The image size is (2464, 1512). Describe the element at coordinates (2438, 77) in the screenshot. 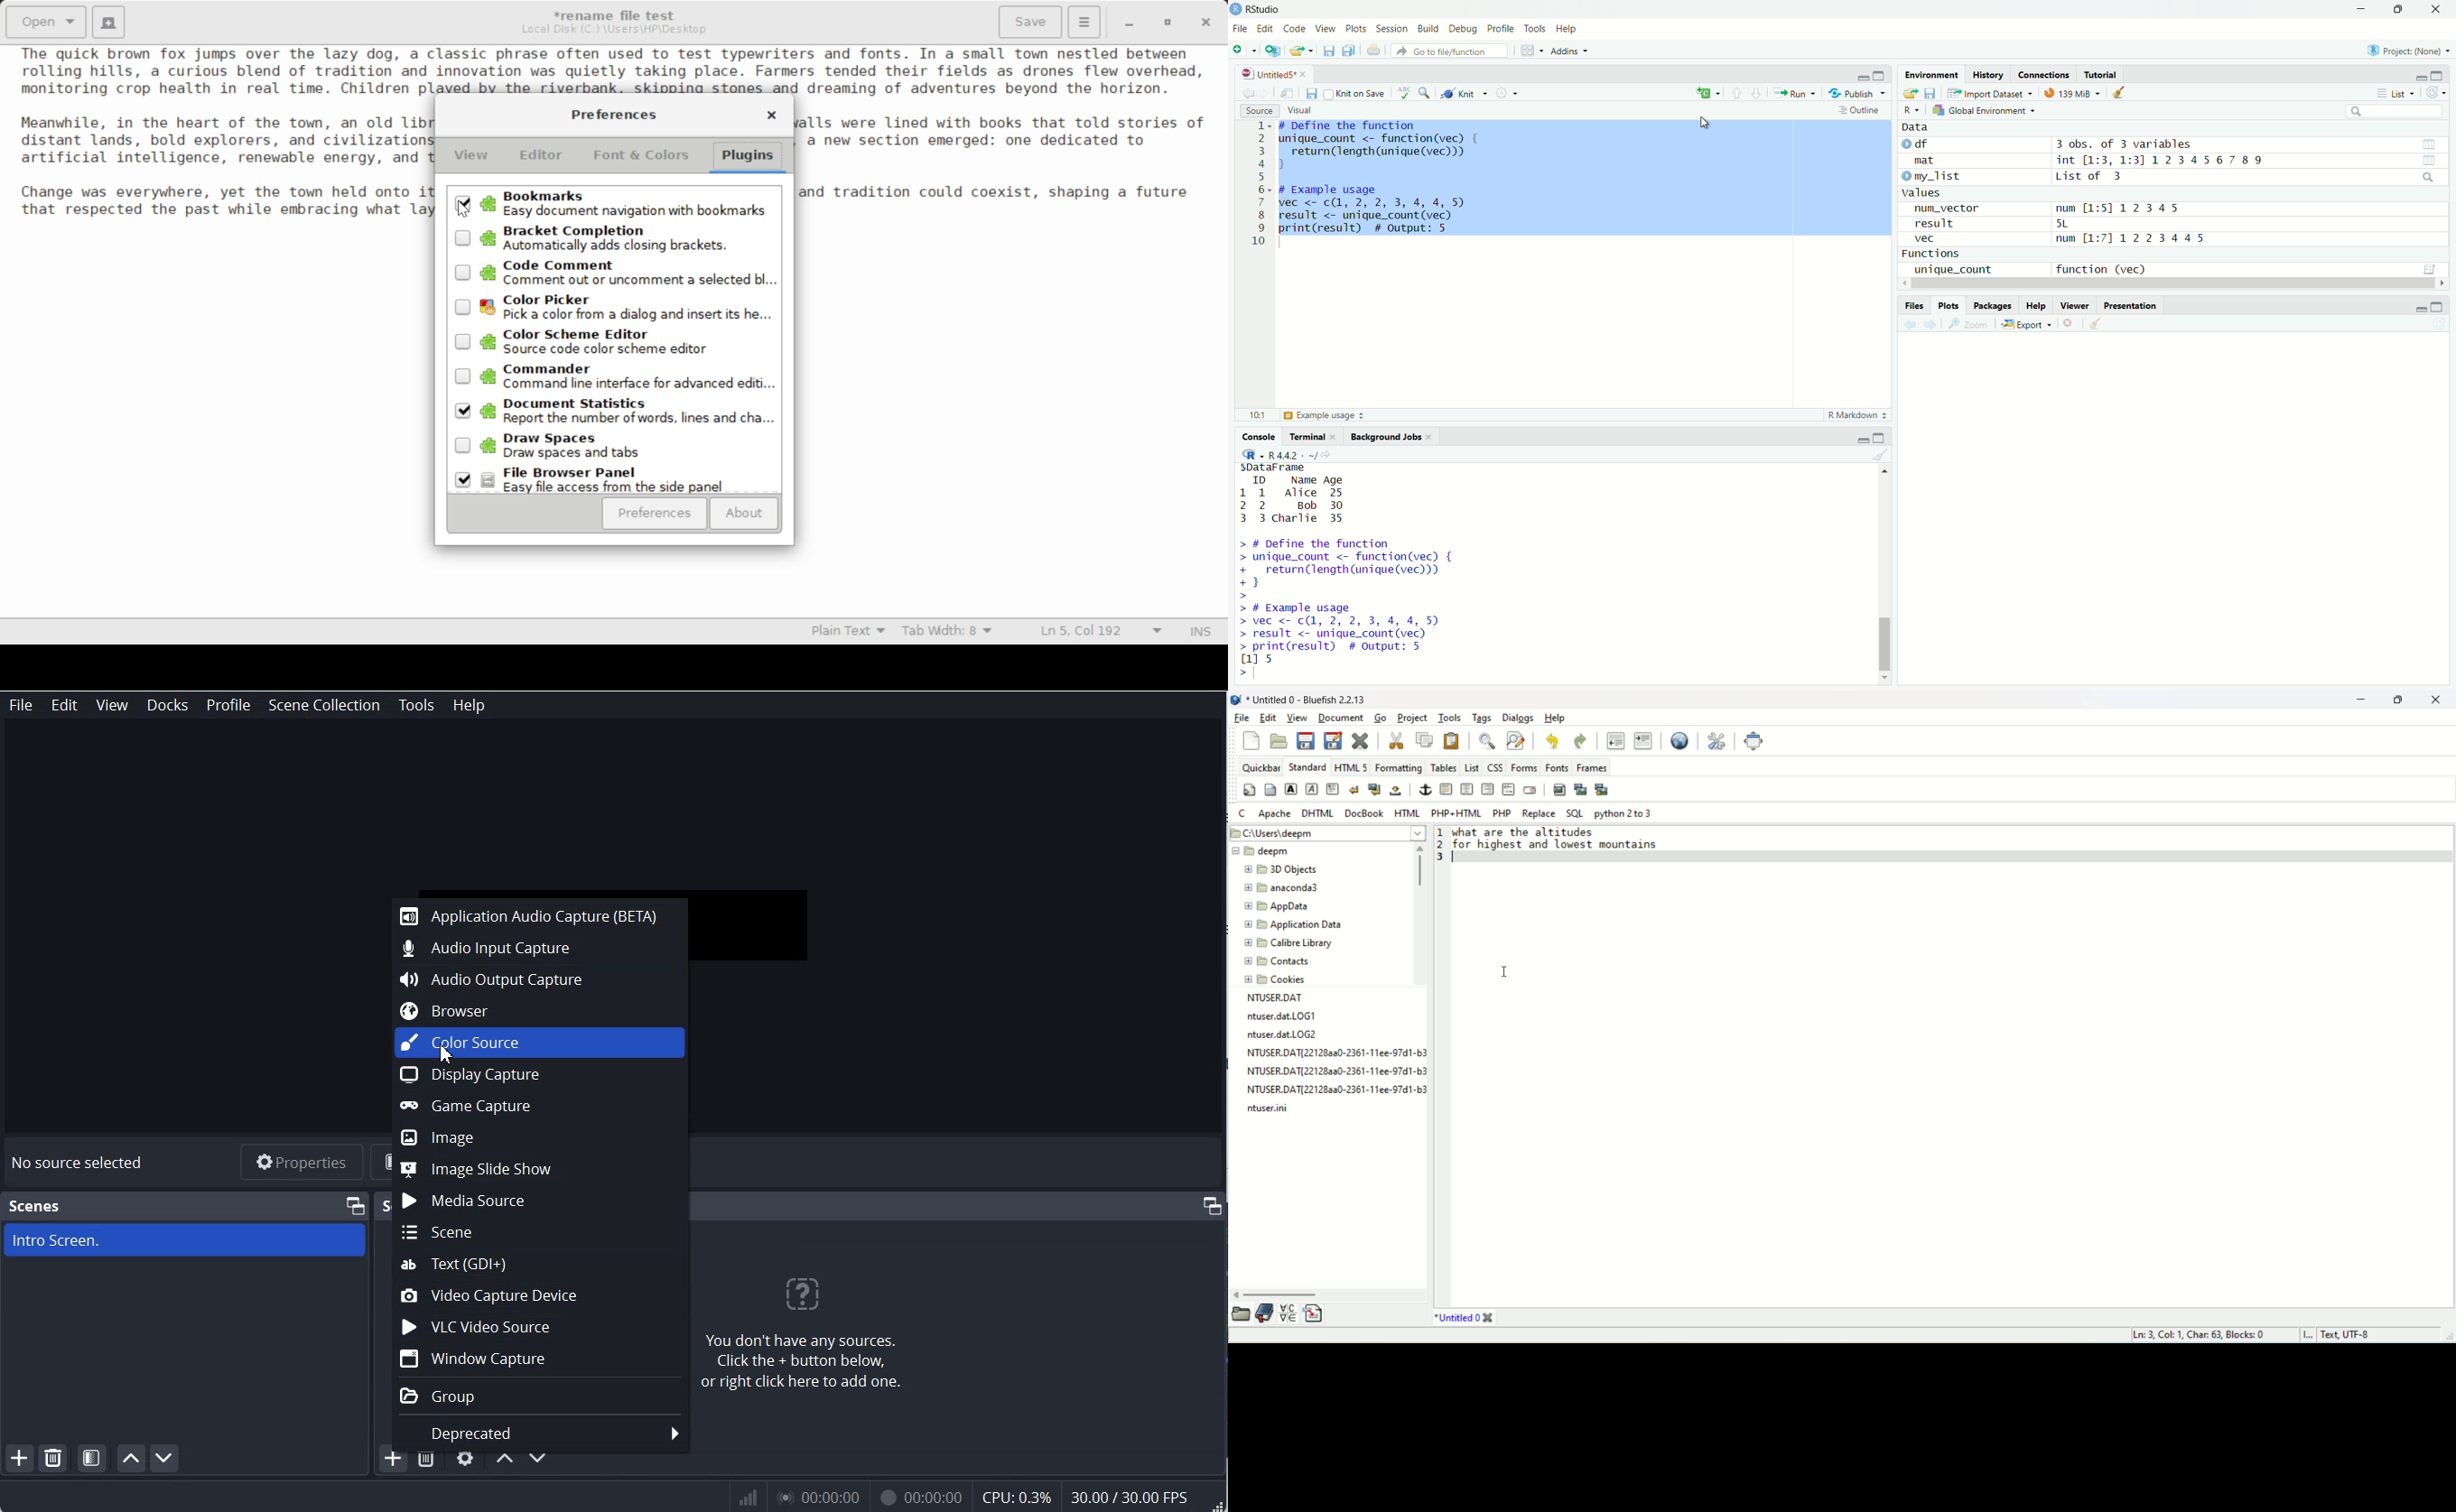

I see `maximize` at that location.